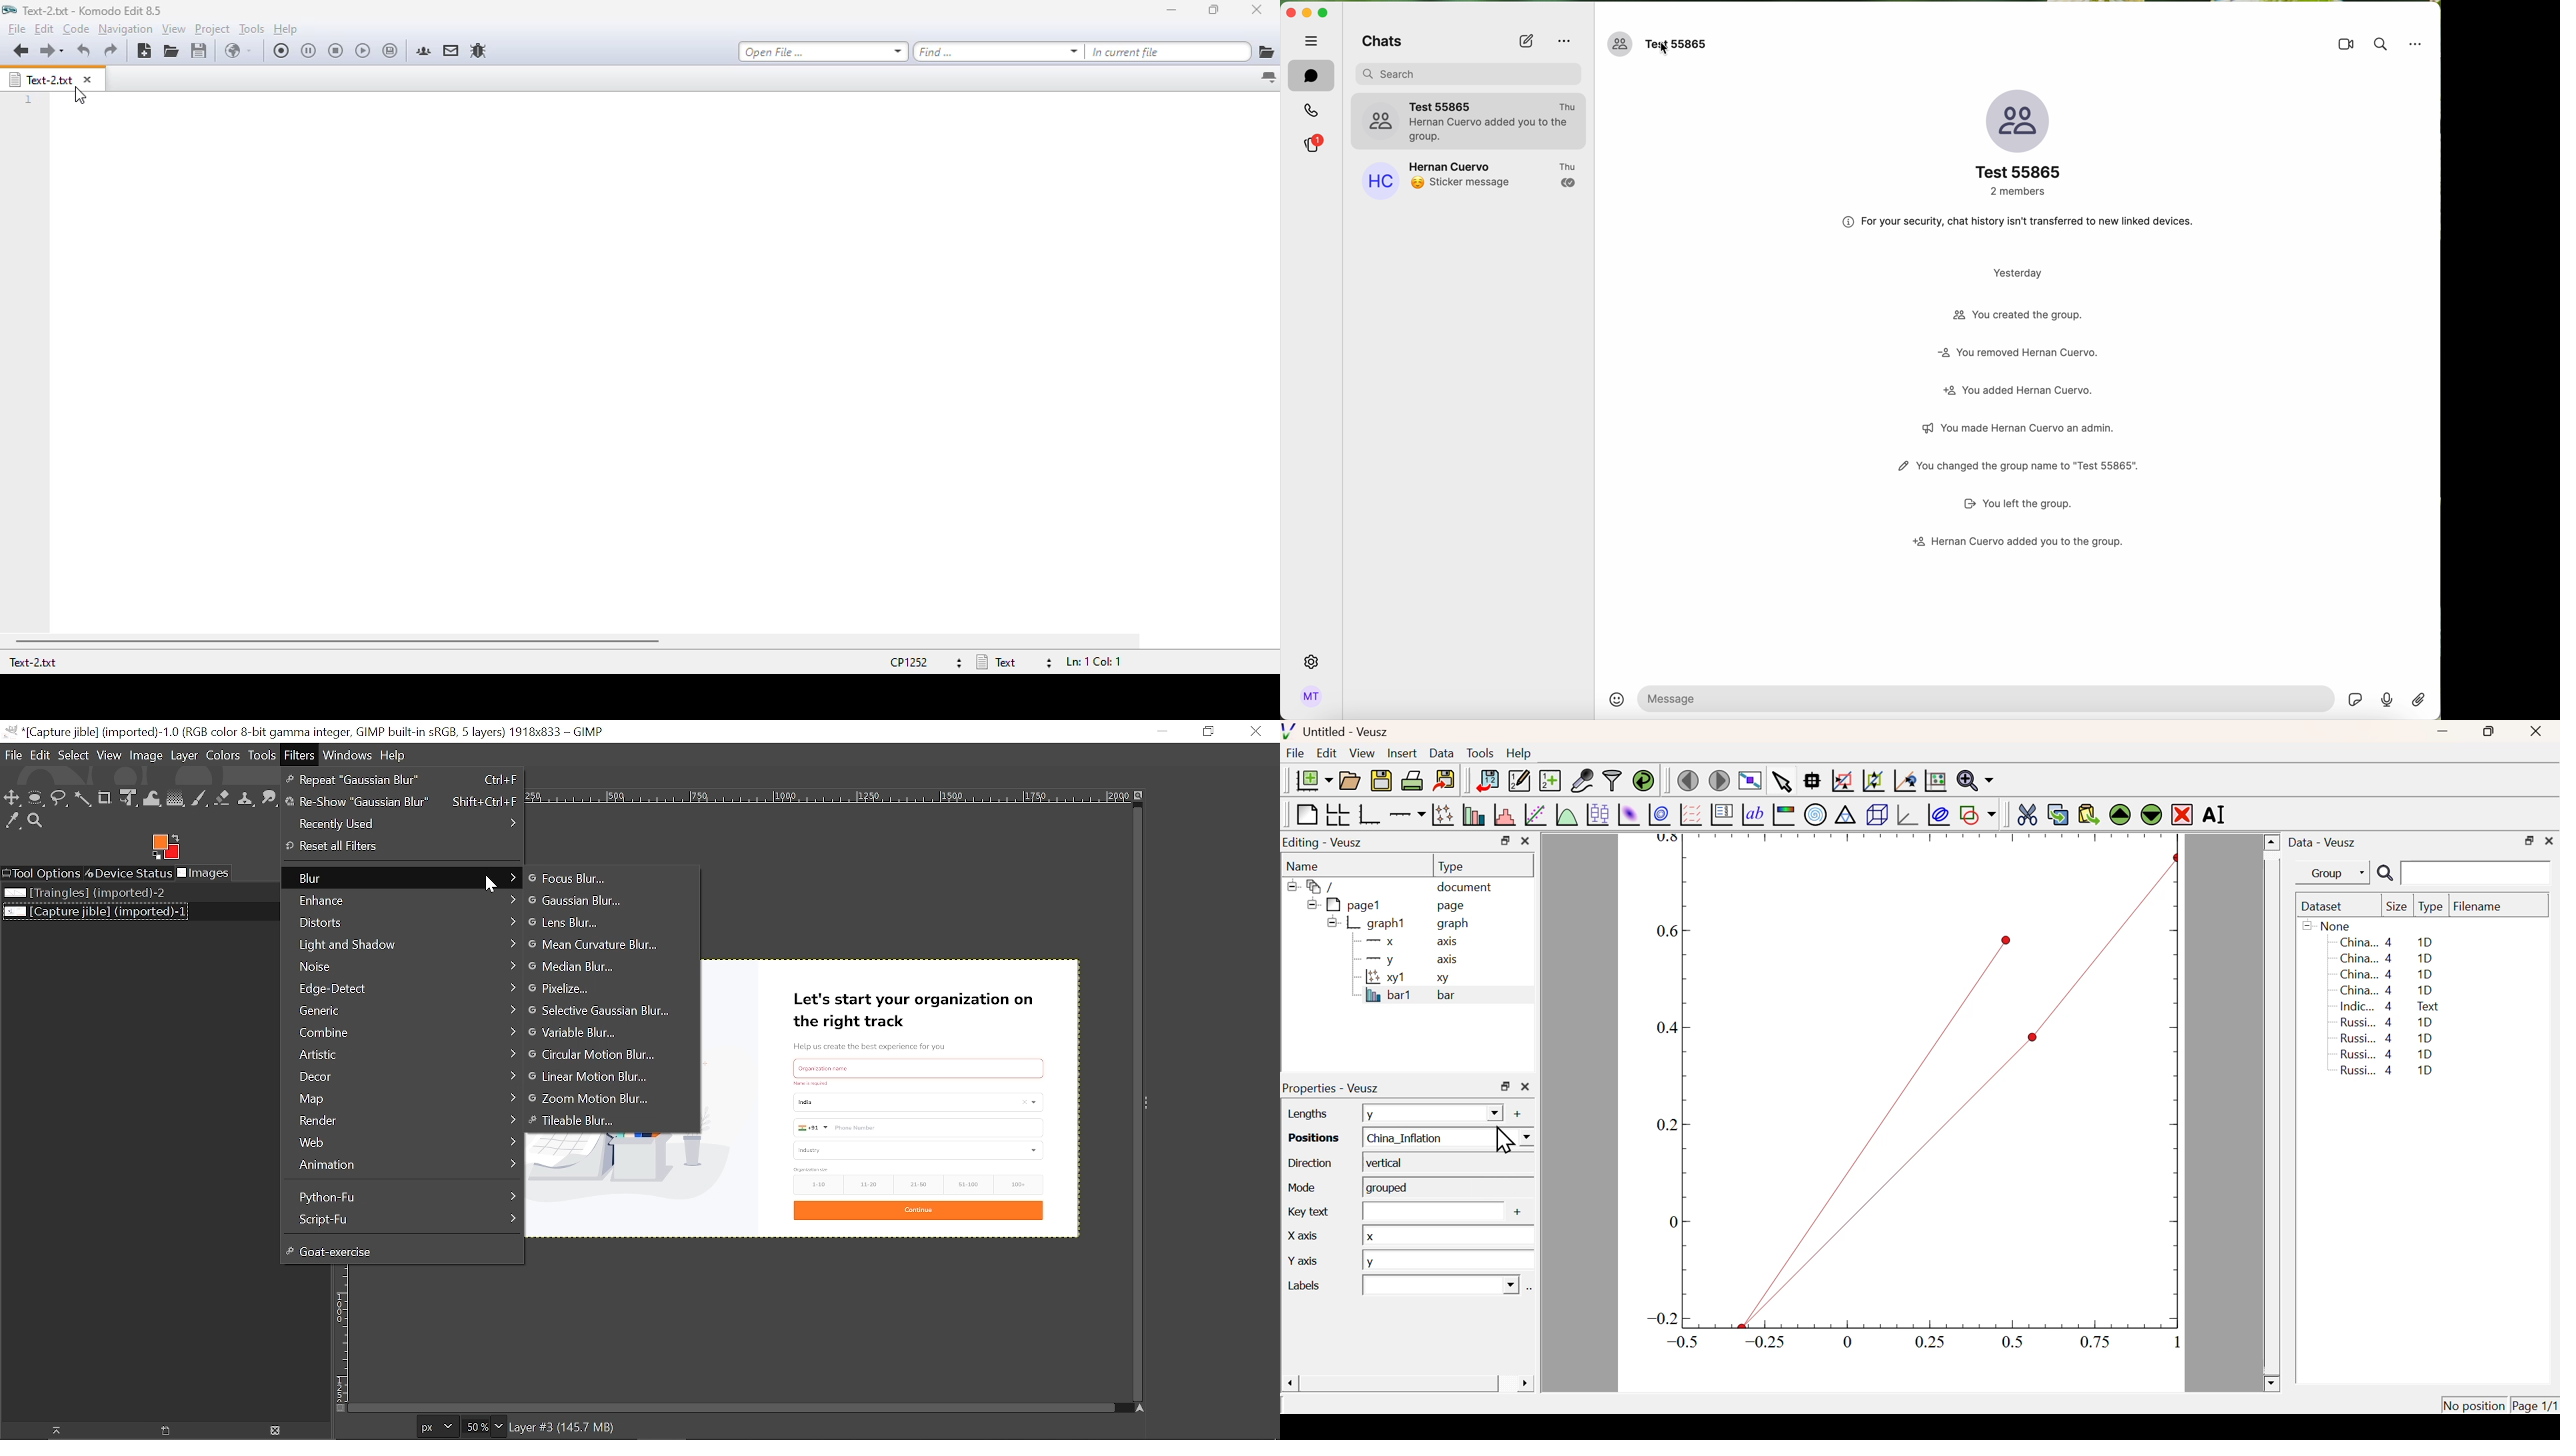 This screenshot has width=2576, height=1456. I want to click on Cursor, so click(492, 884).